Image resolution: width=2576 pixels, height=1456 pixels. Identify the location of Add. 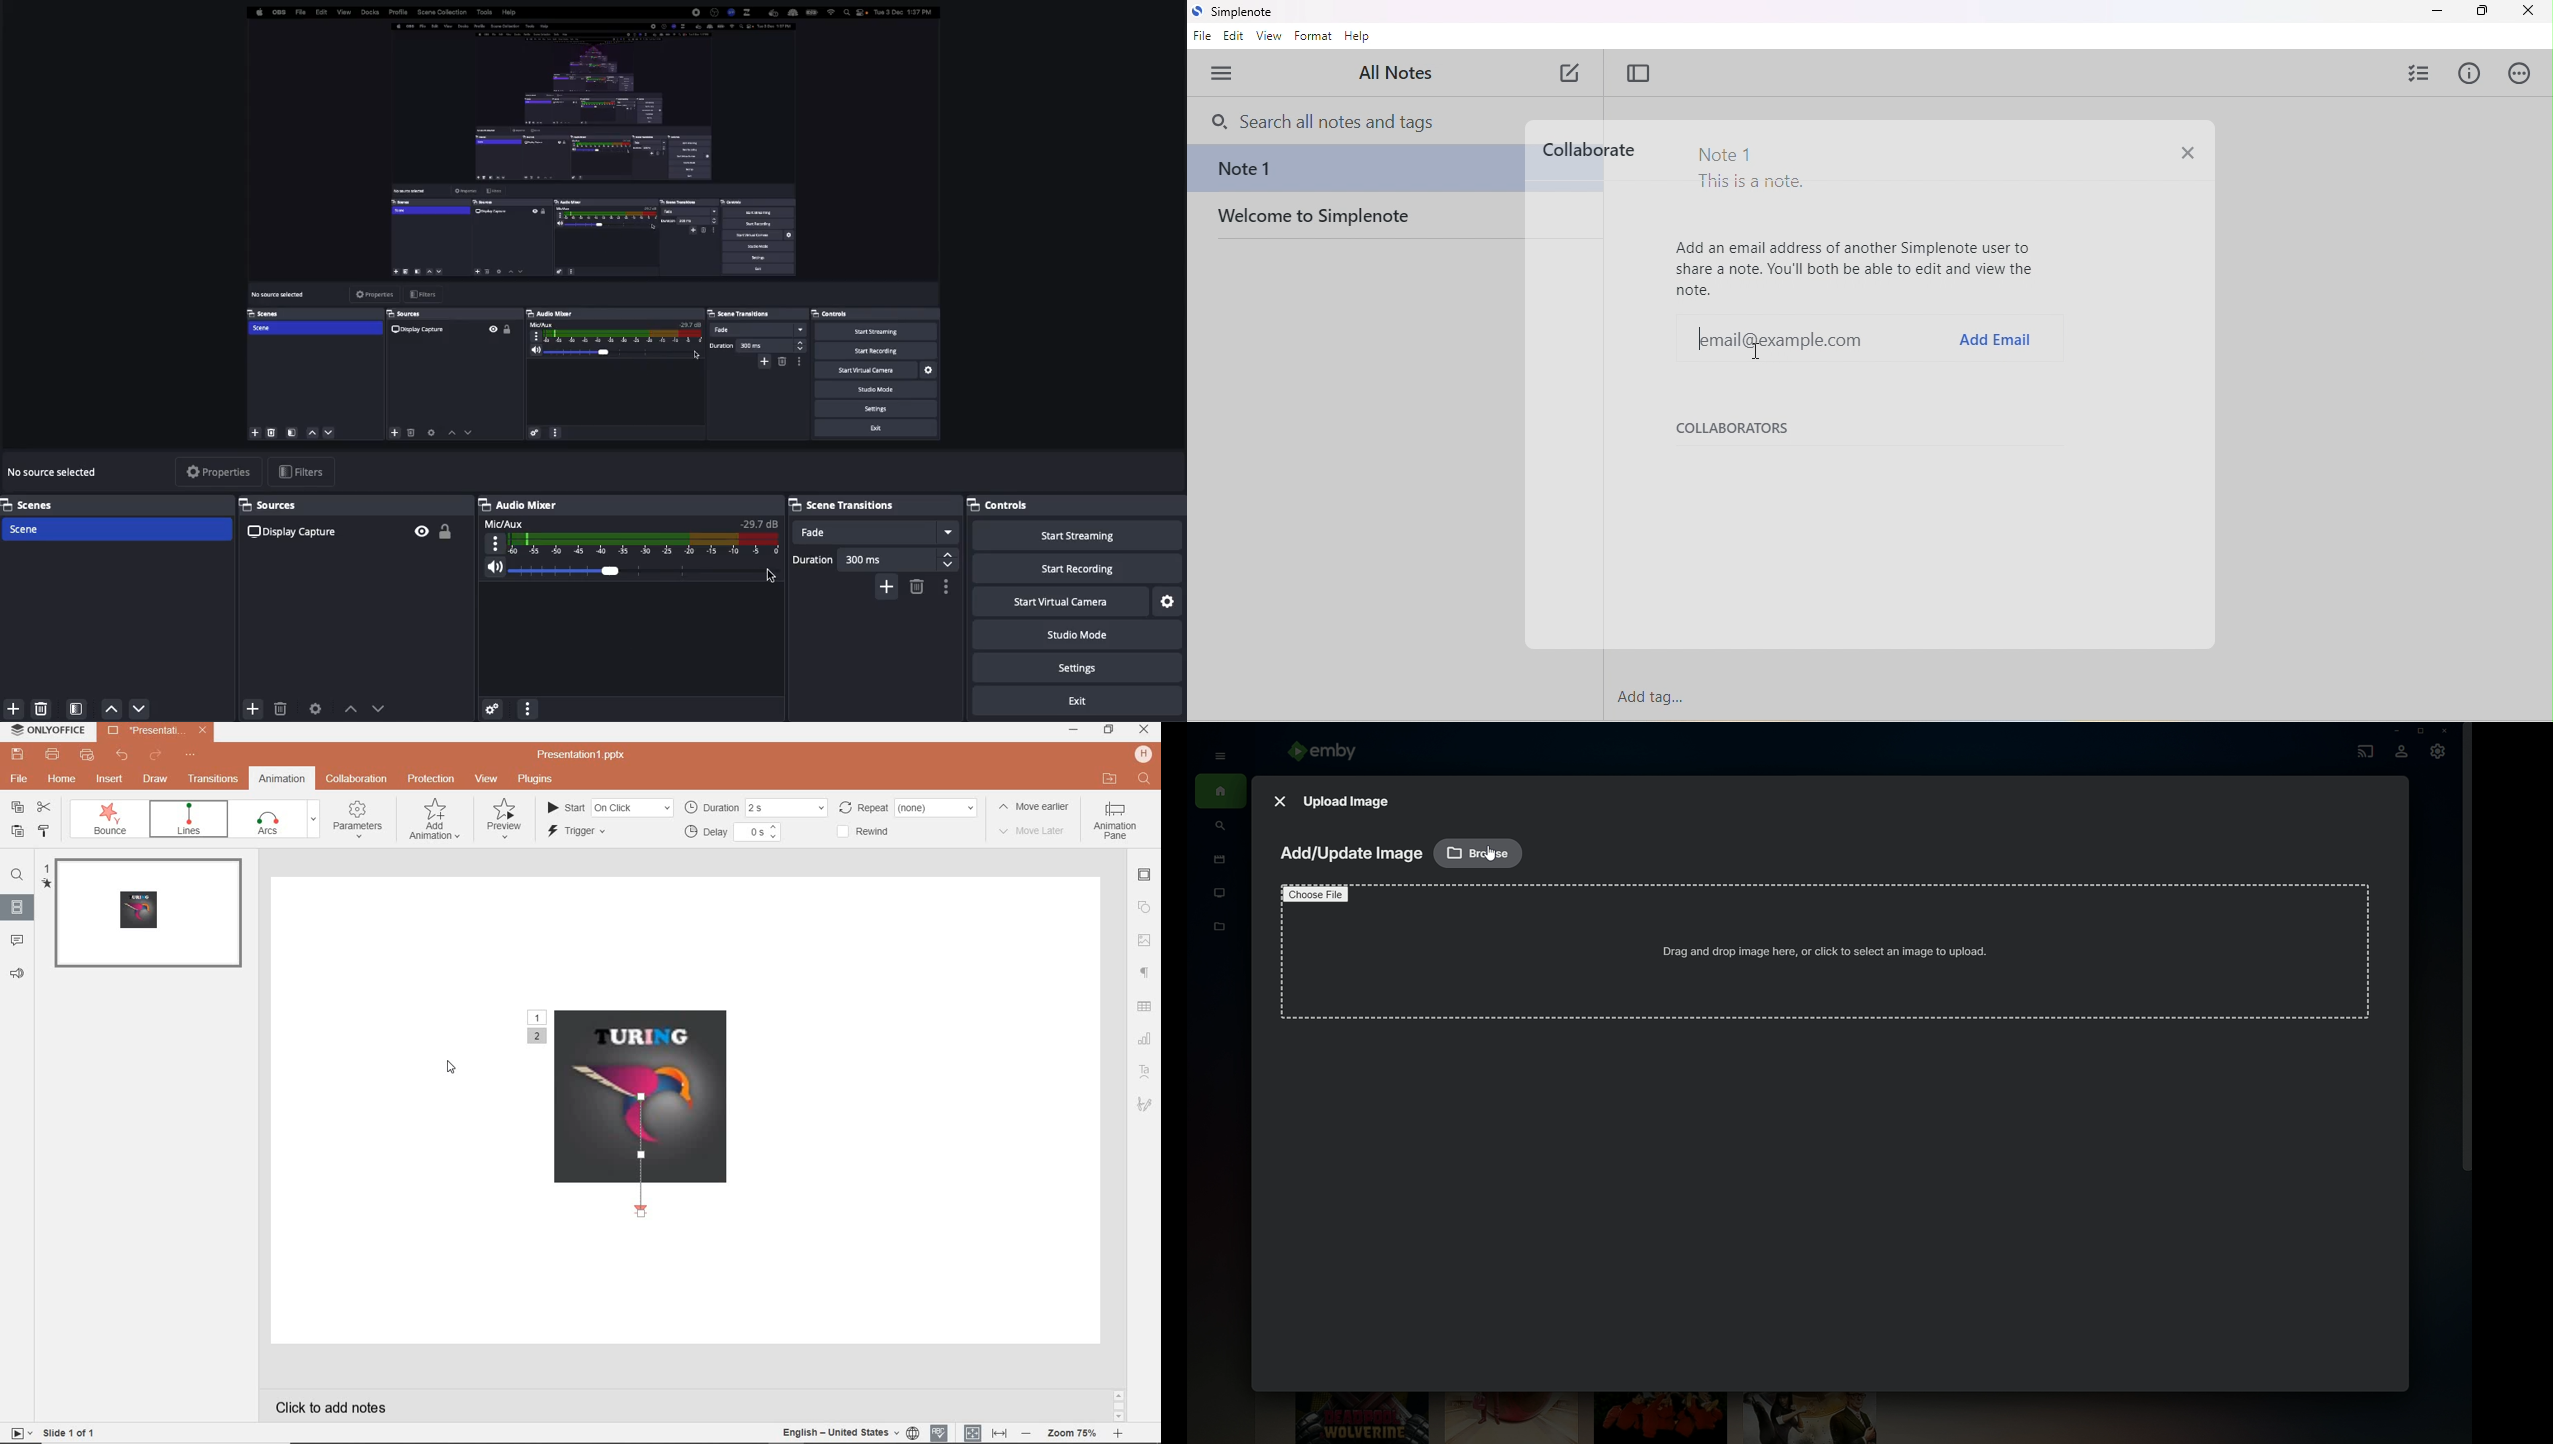
(11, 709).